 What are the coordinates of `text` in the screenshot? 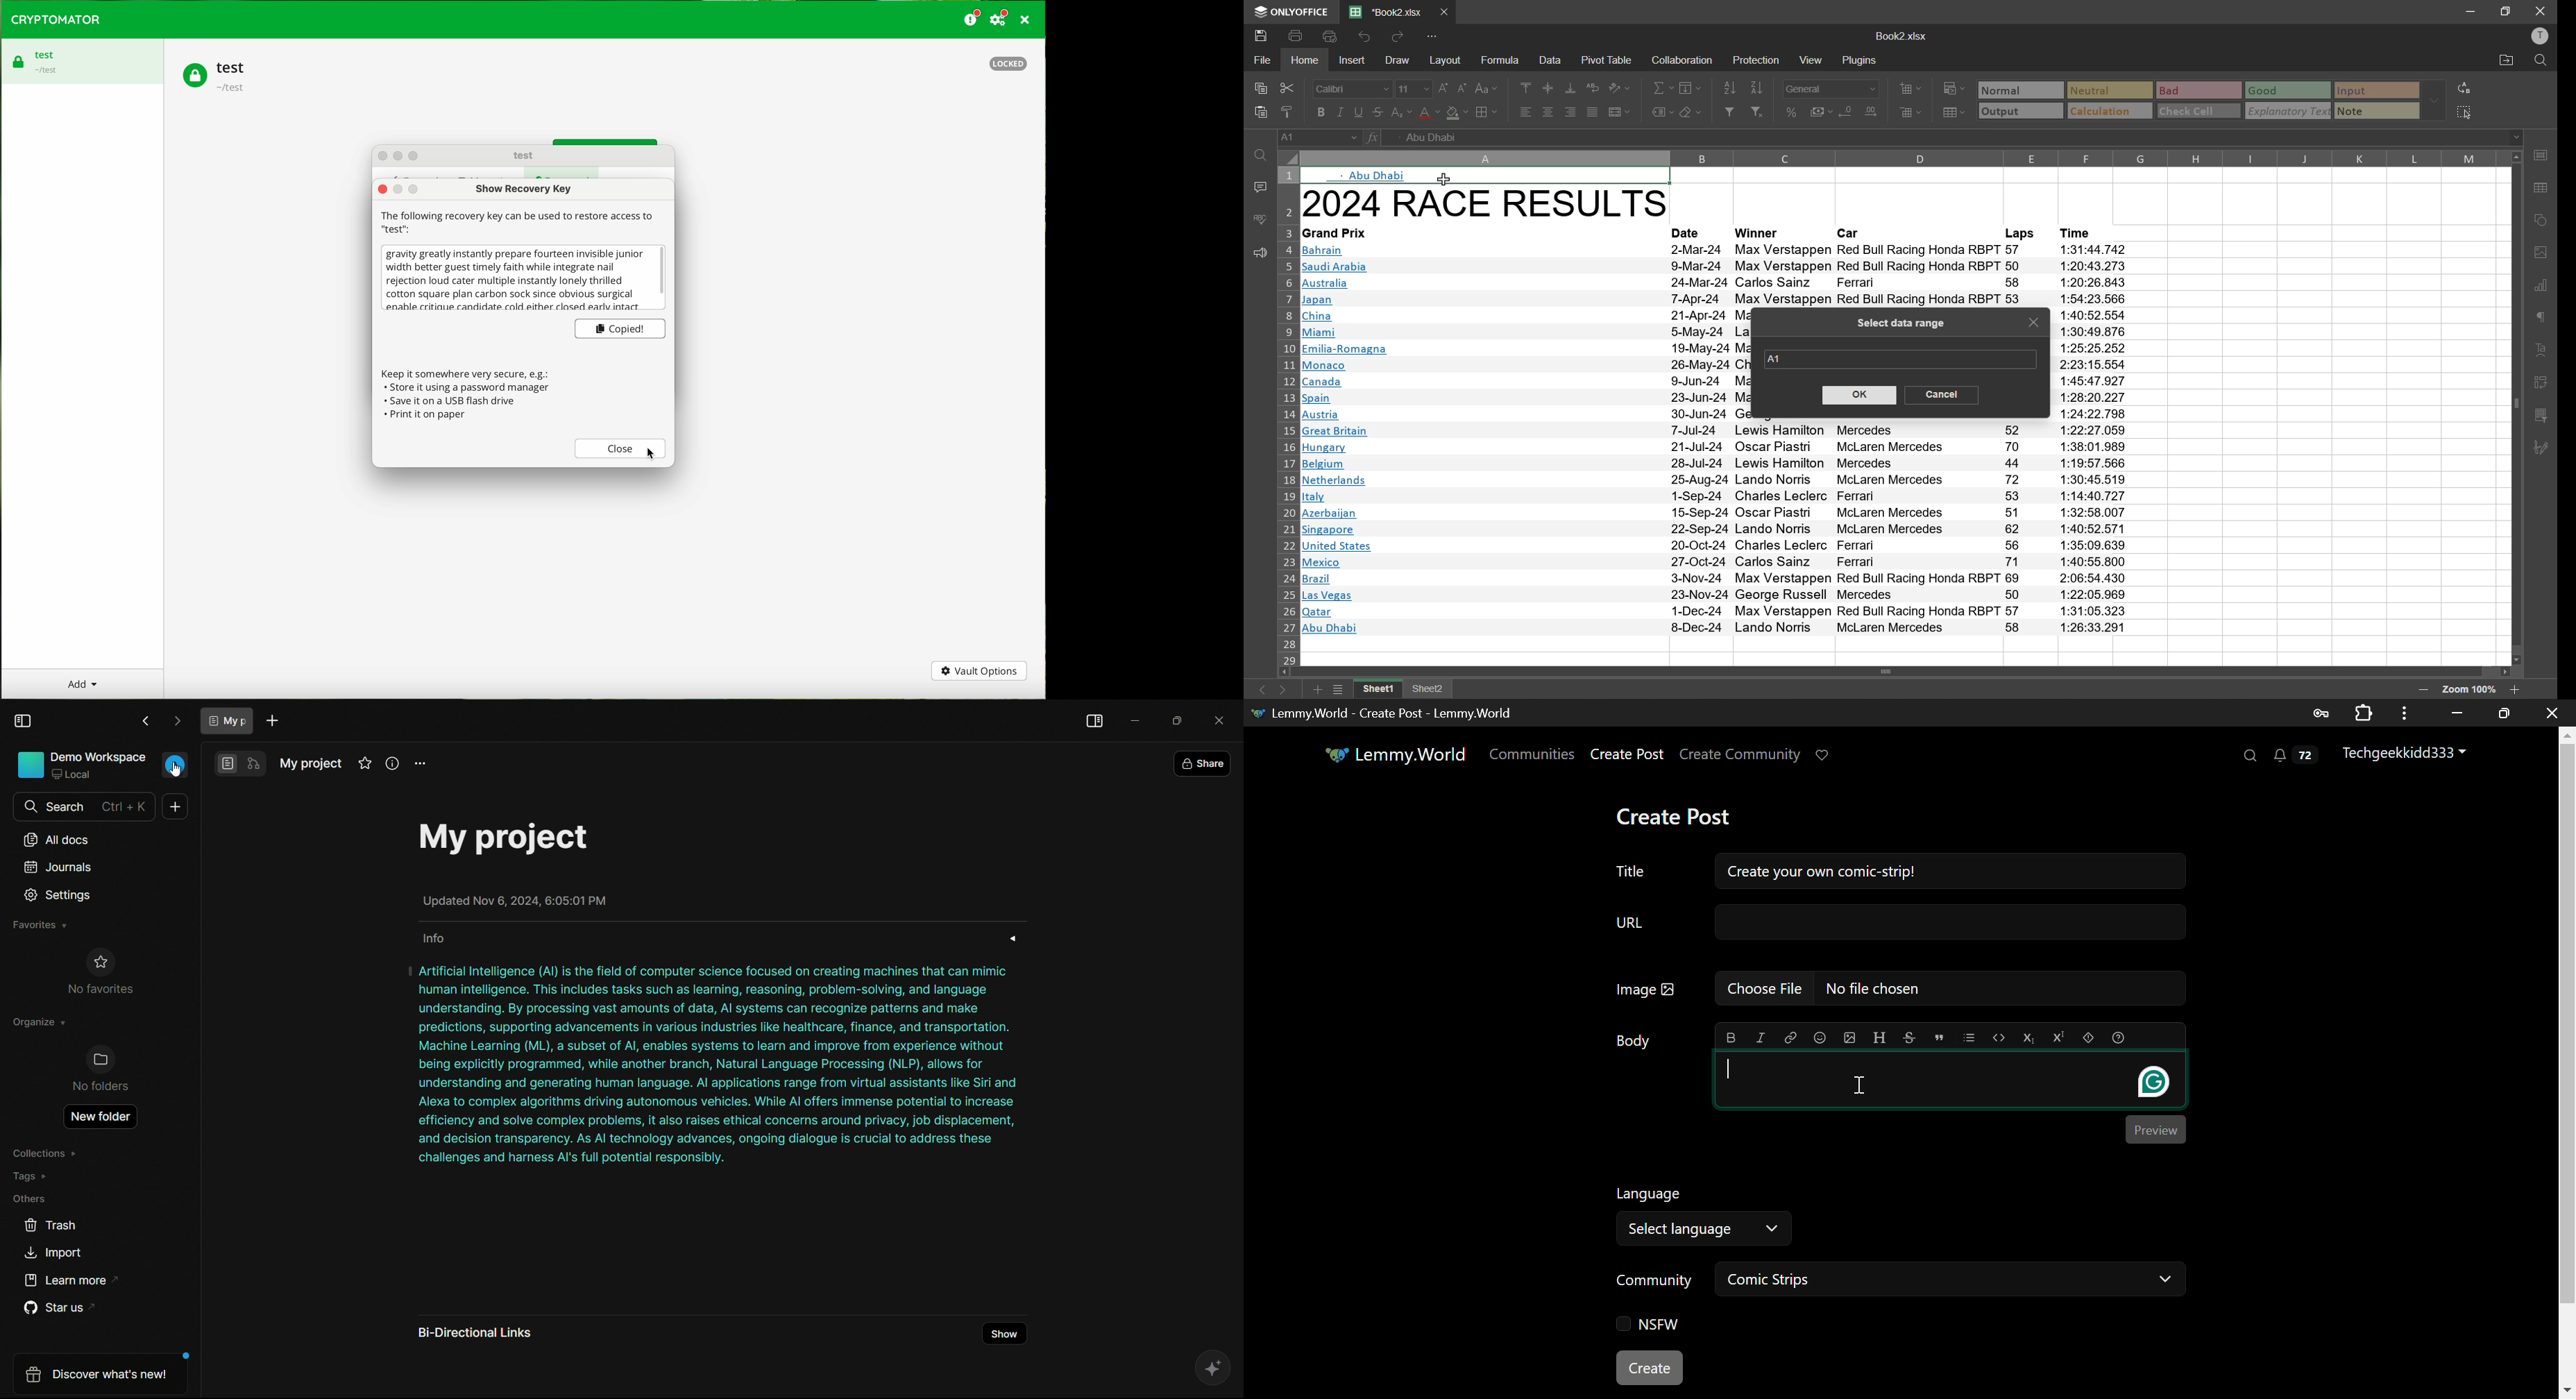 It's located at (2543, 348).